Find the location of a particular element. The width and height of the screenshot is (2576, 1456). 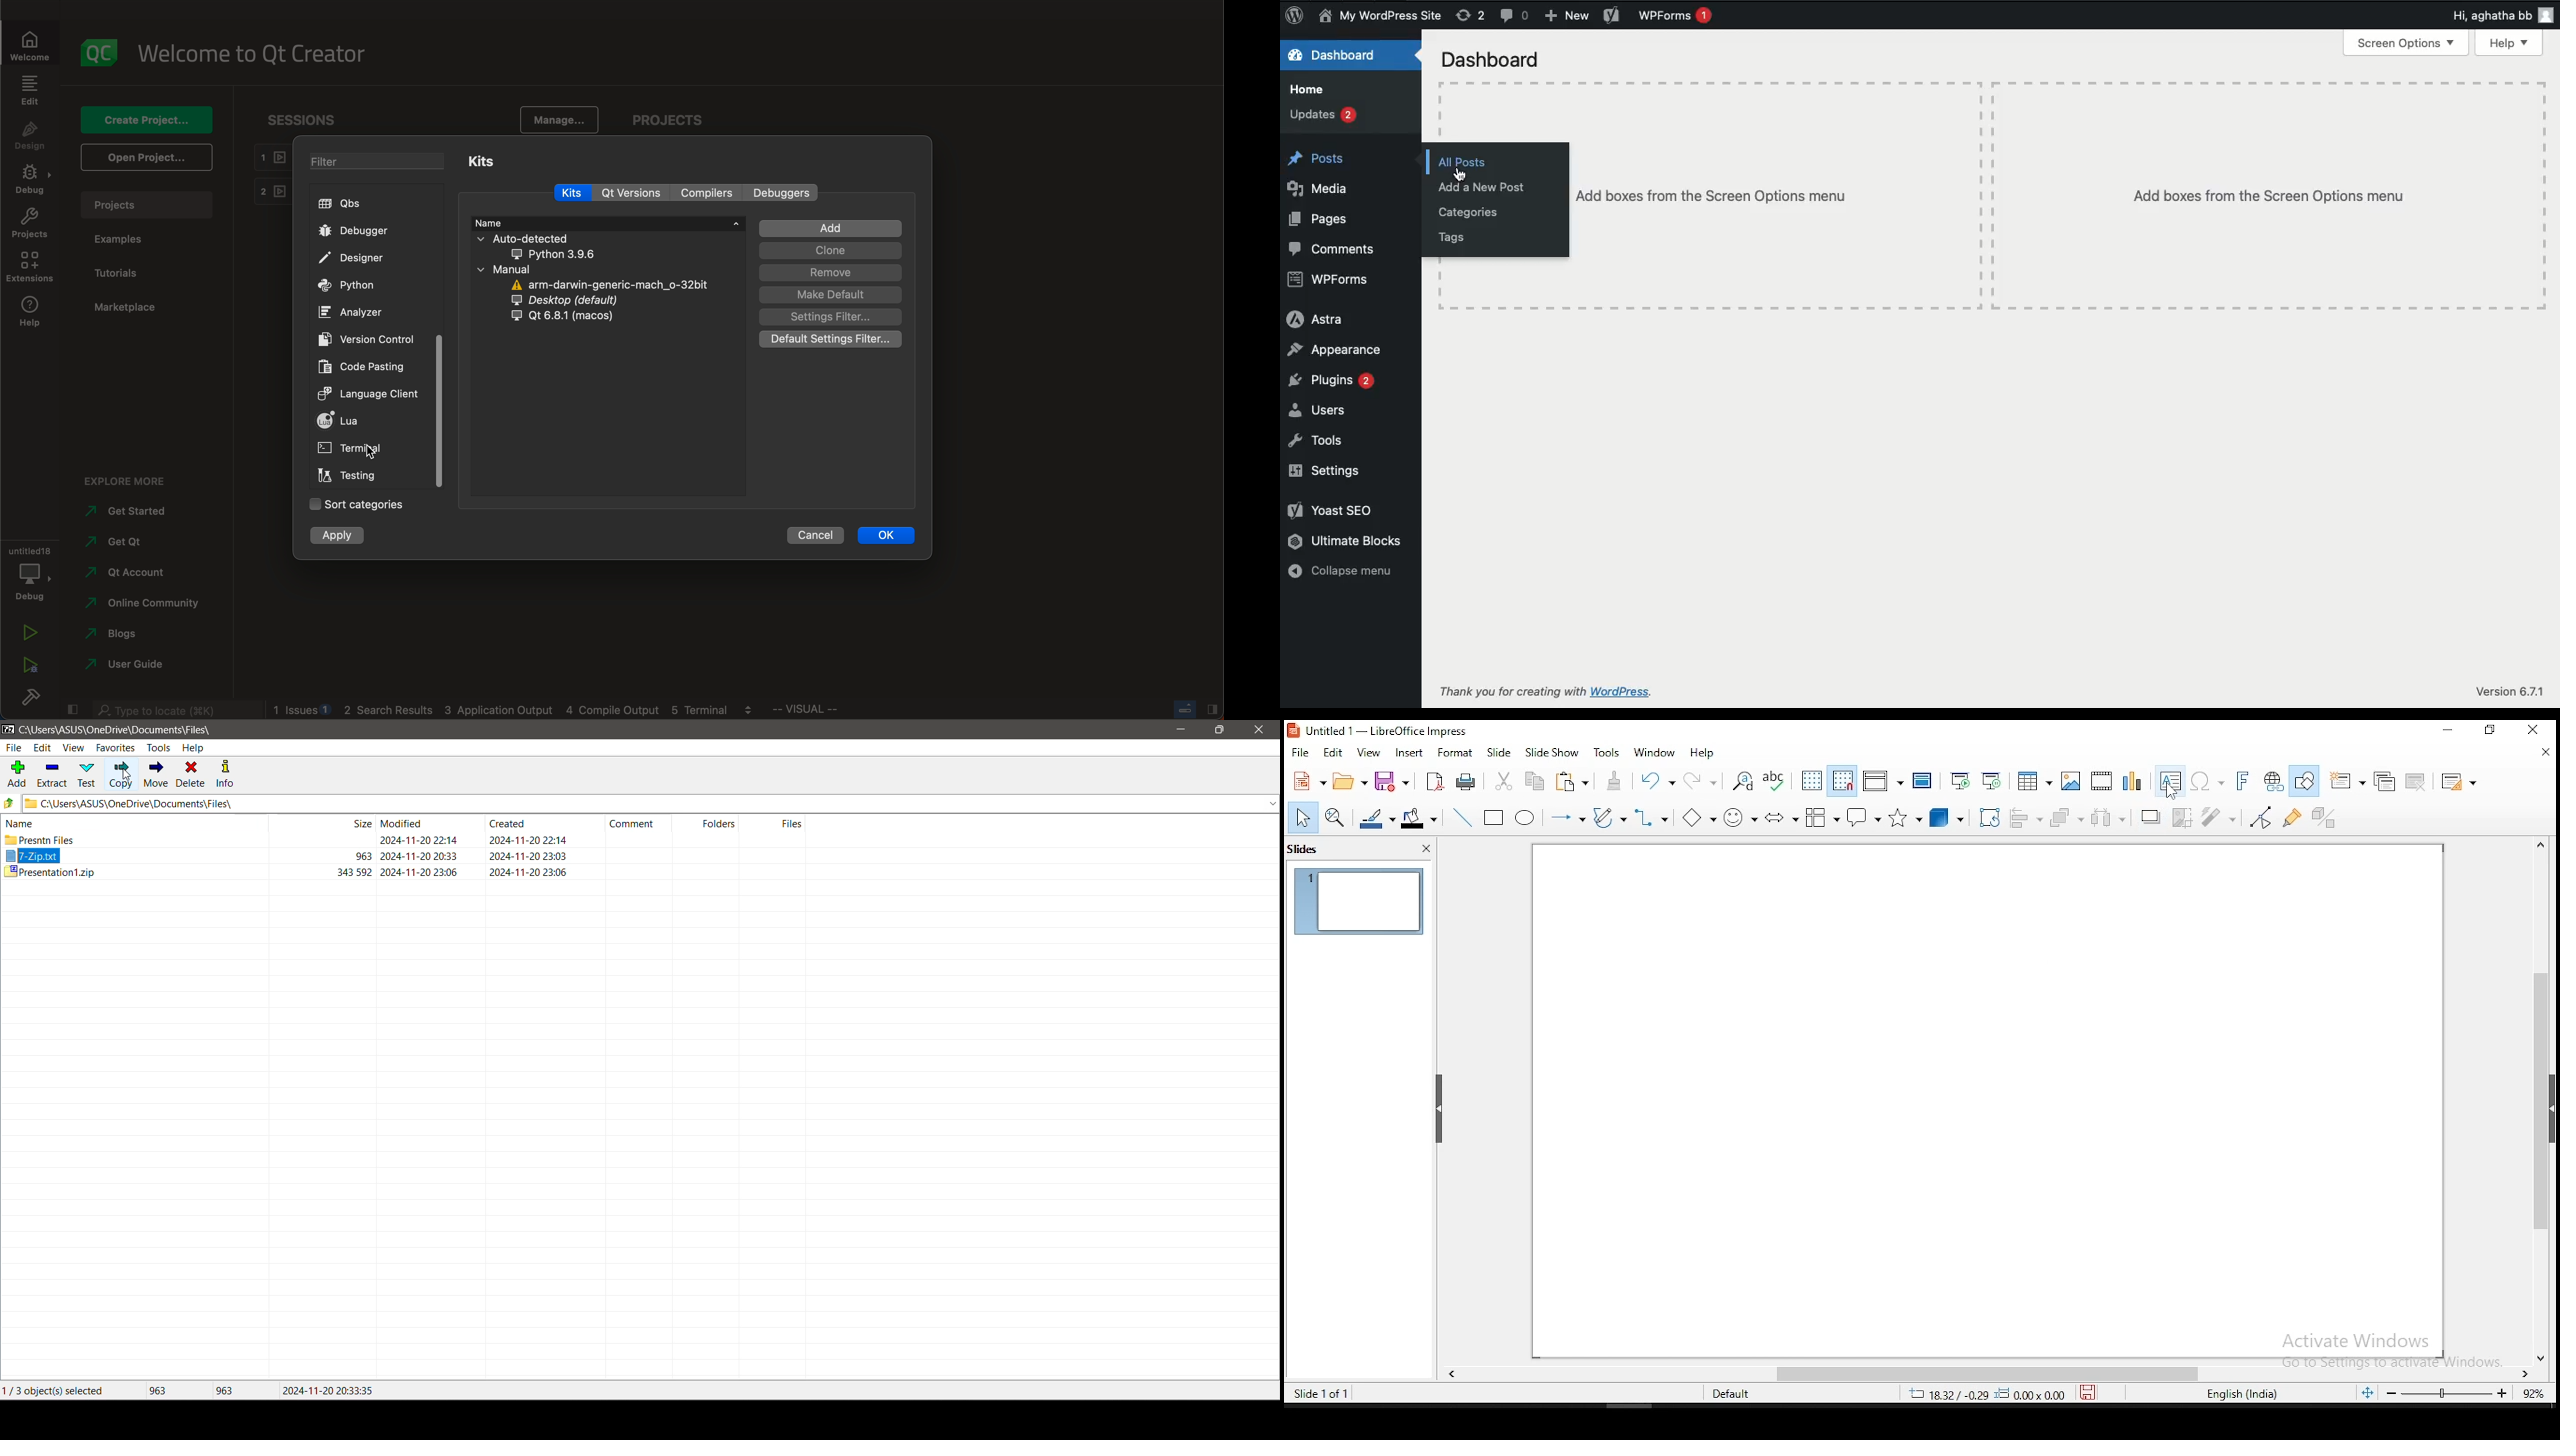

callout shapes is located at coordinates (1865, 815).